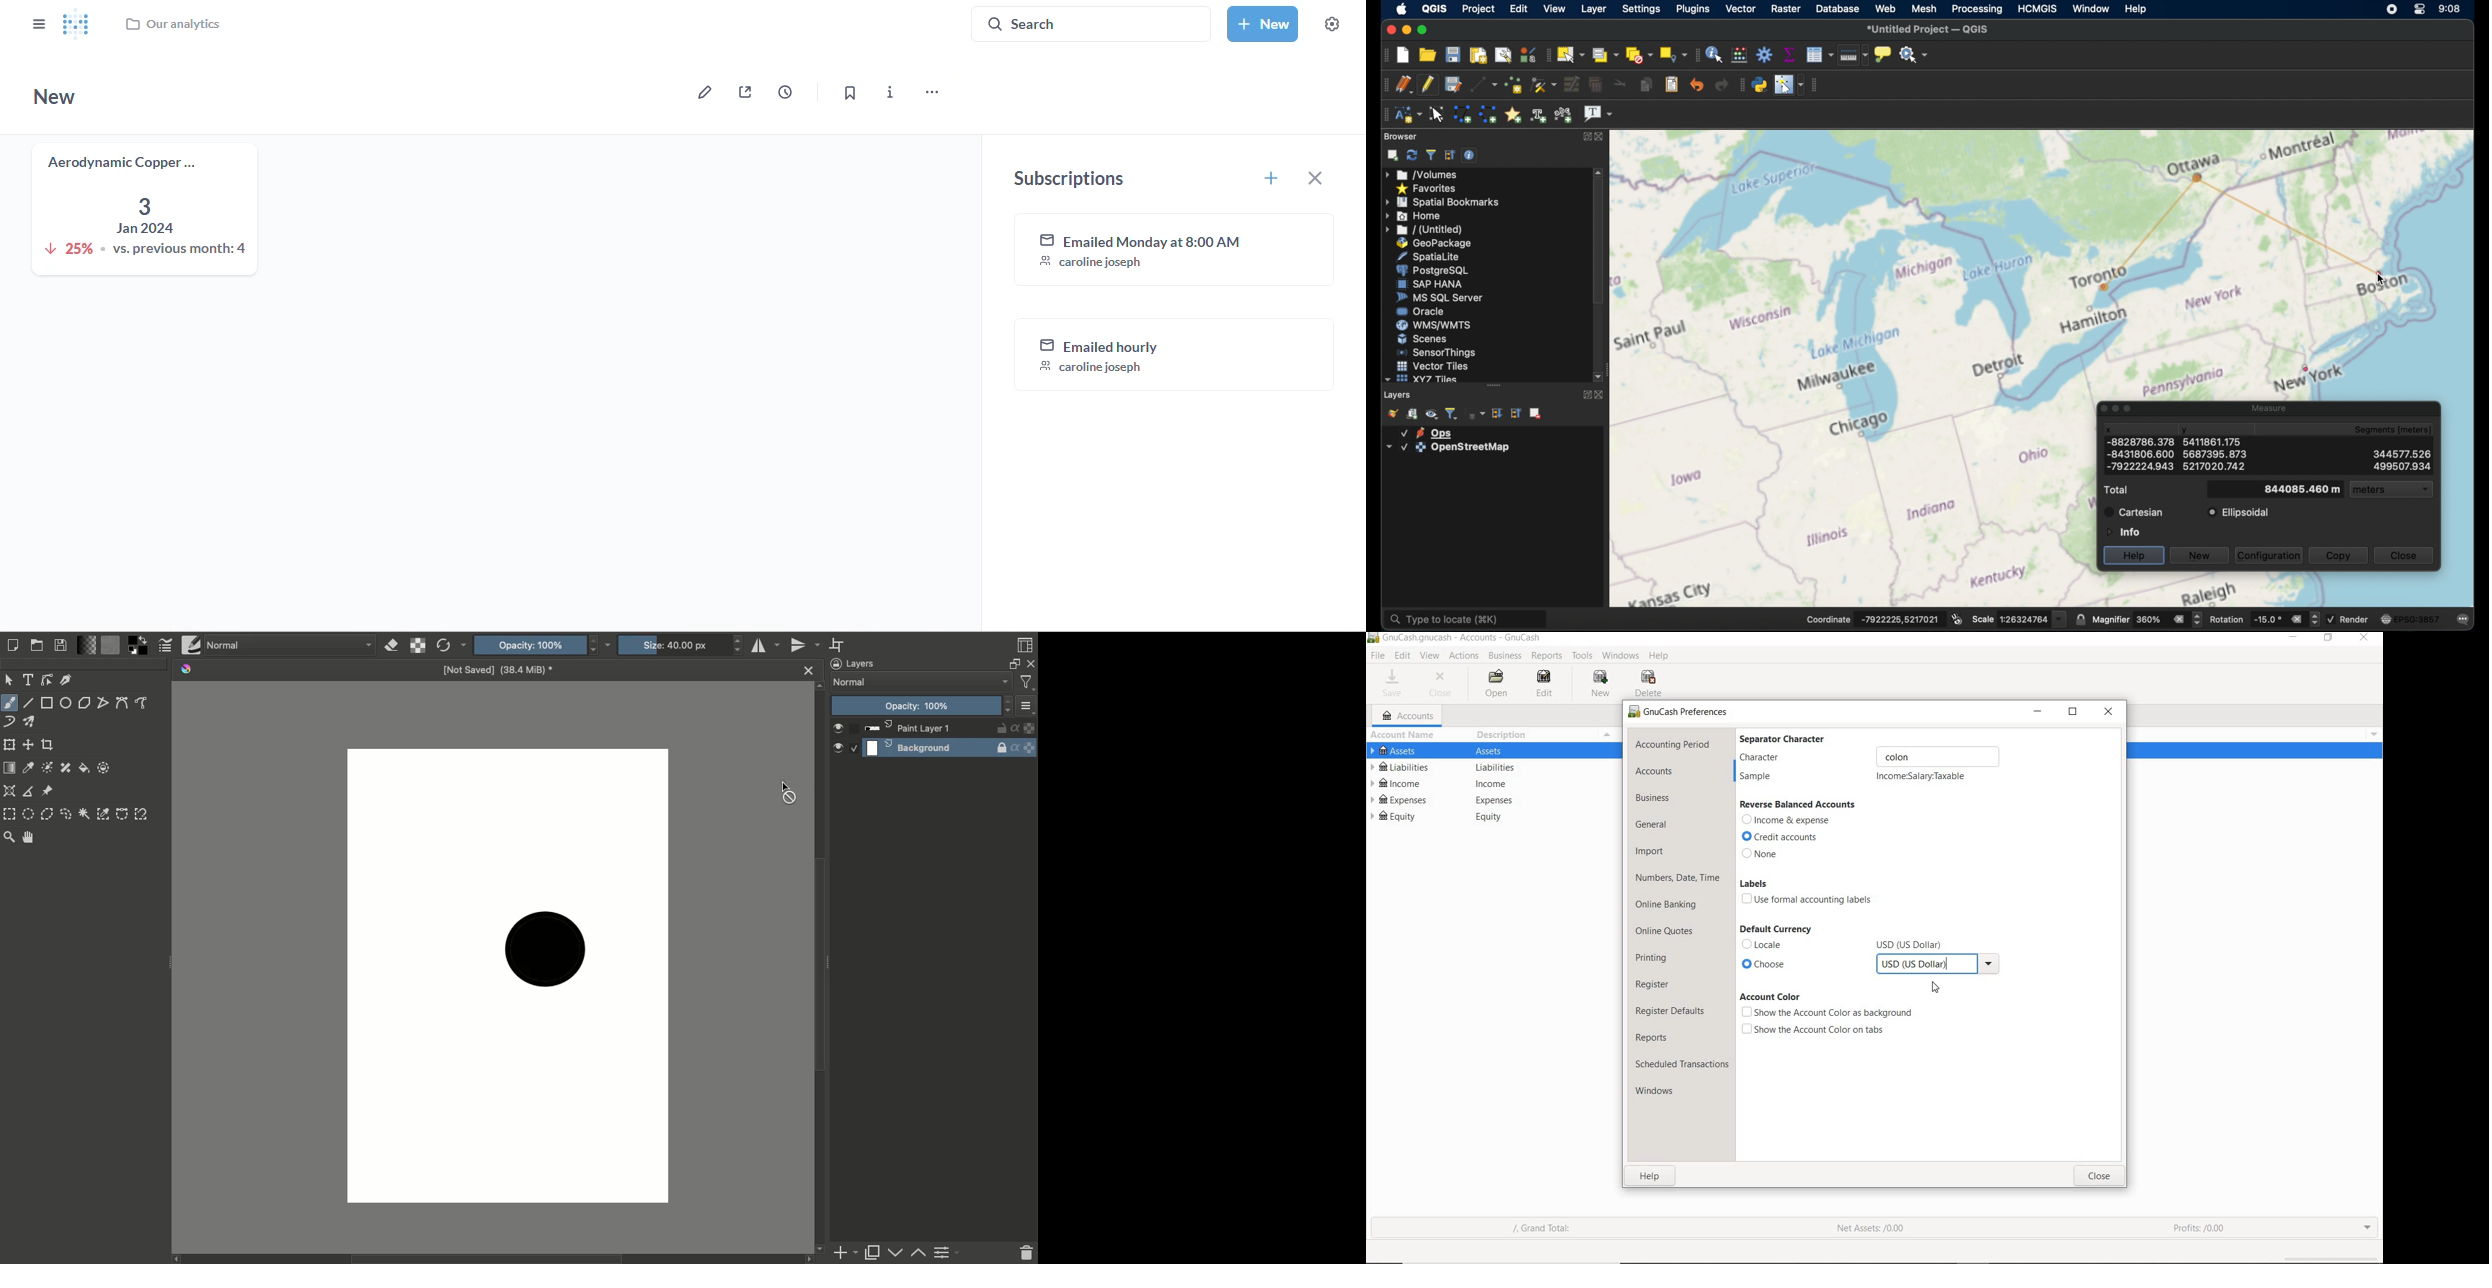 The height and width of the screenshot is (1288, 2492). Describe the element at coordinates (1672, 85) in the screenshot. I see `paste features` at that location.